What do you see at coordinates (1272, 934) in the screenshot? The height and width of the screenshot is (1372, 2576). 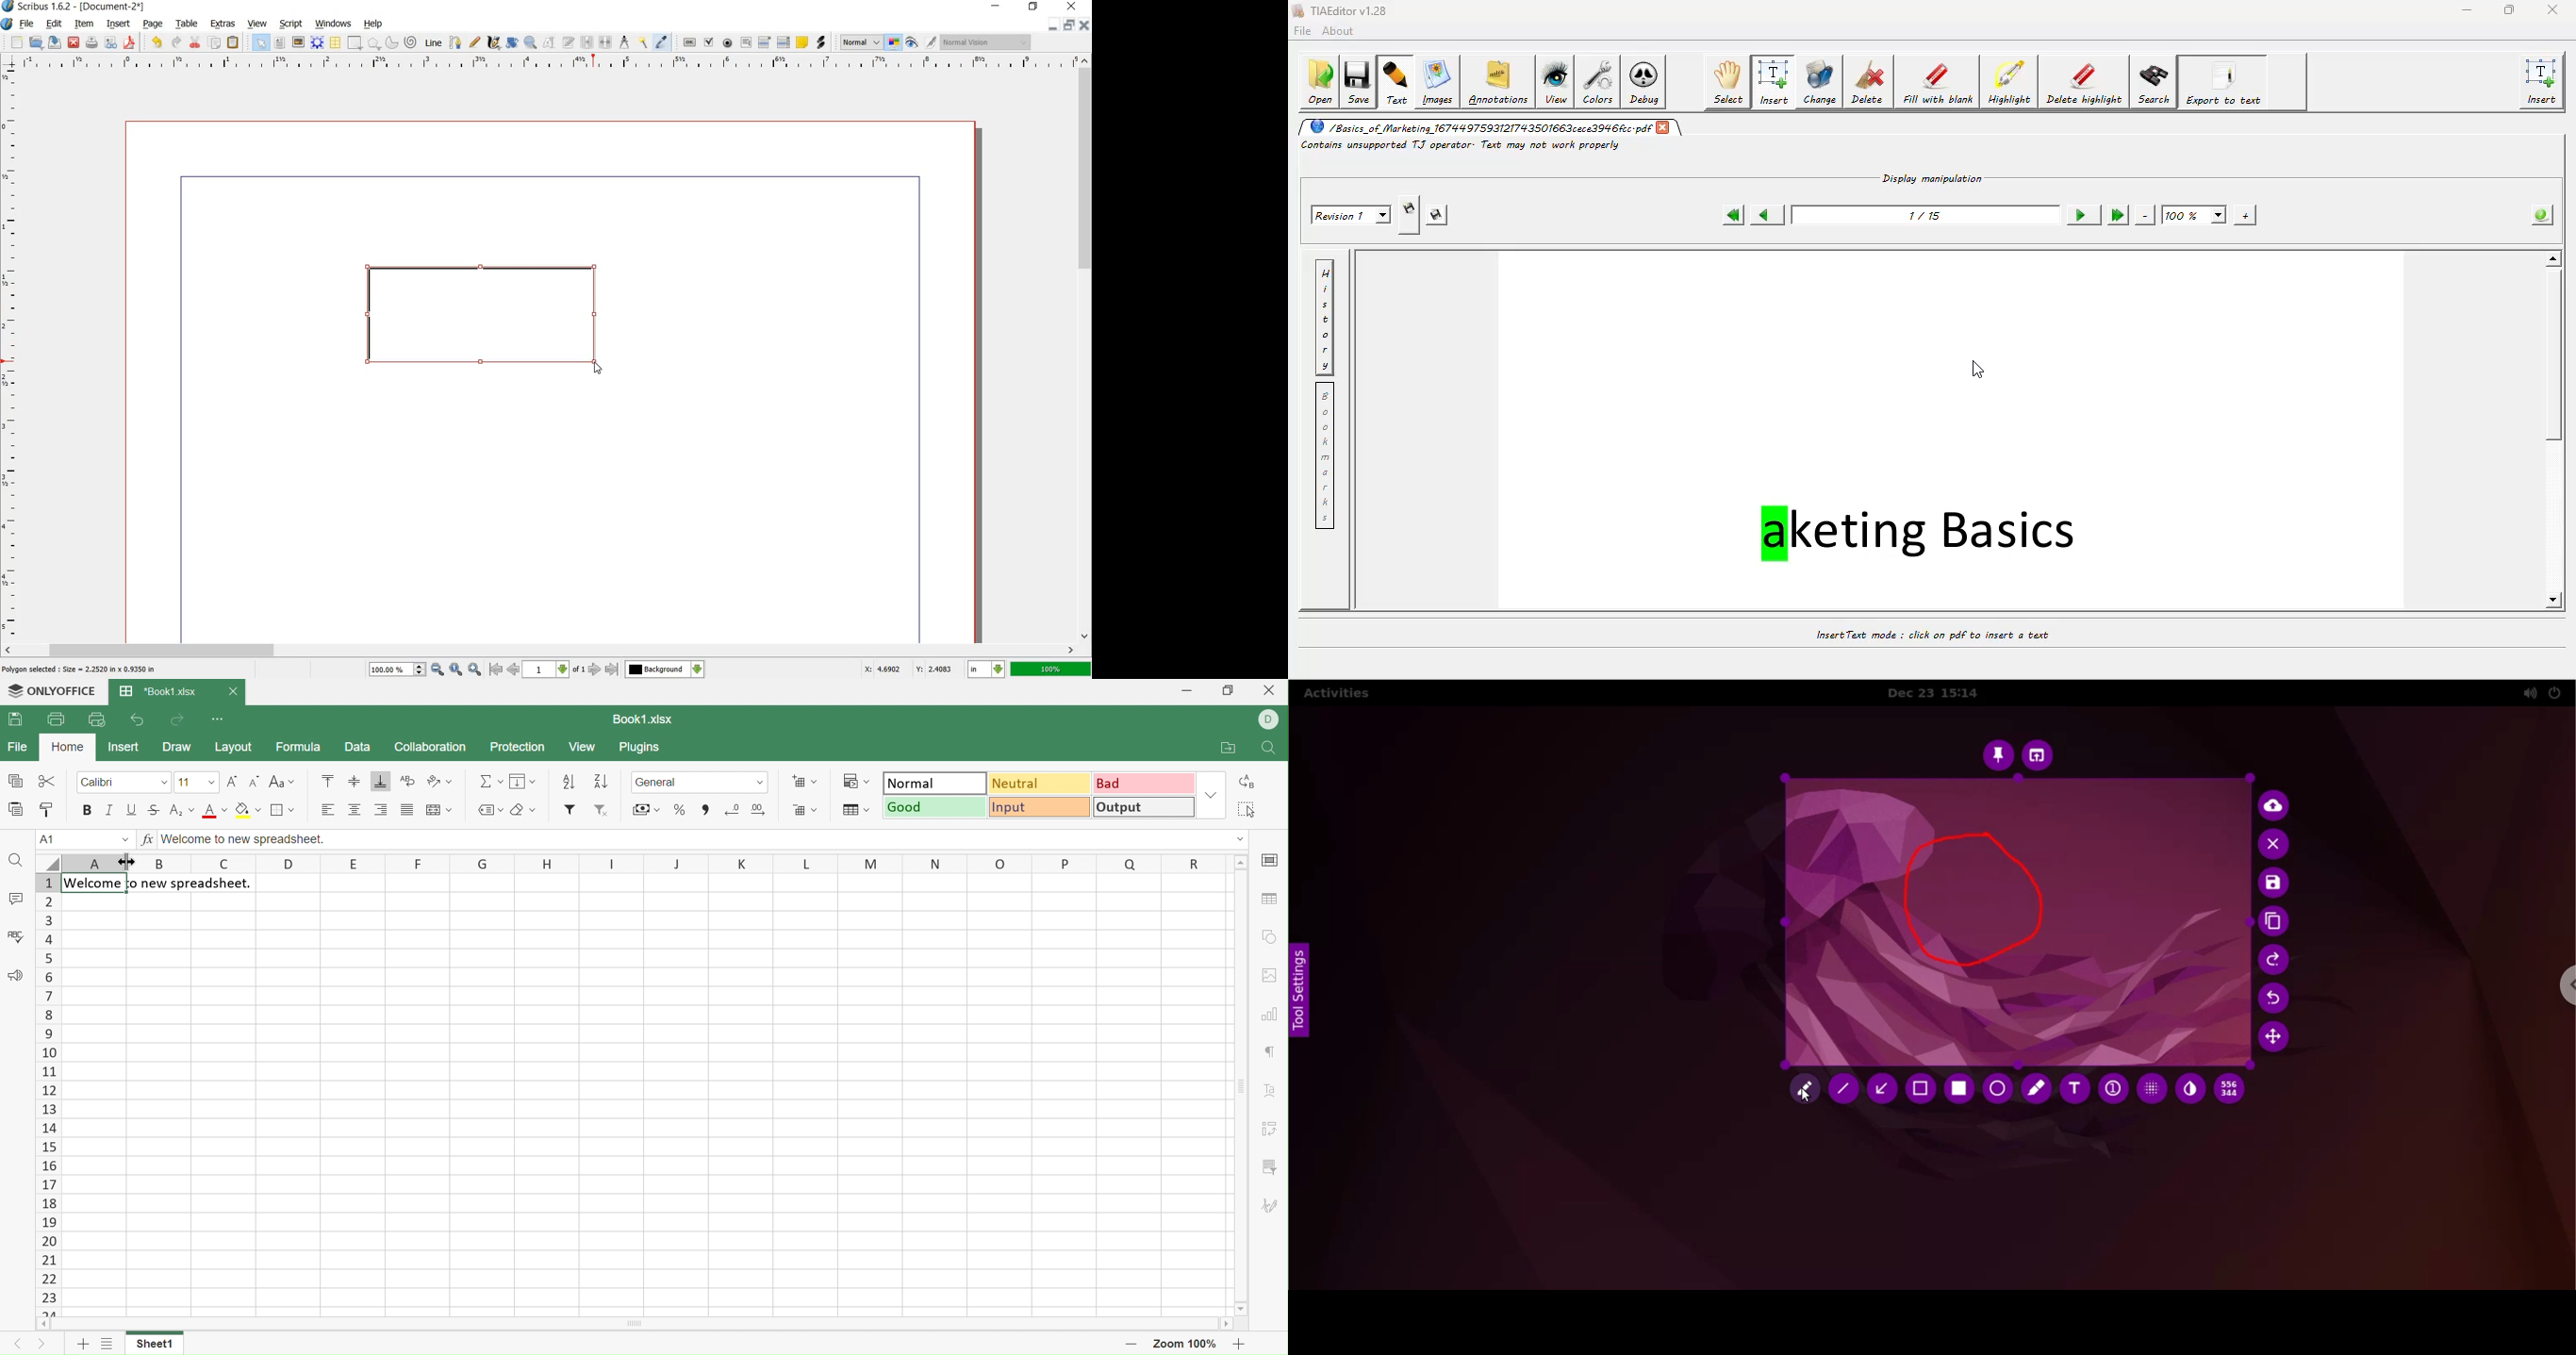 I see `shape settings` at bounding box center [1272, 934].